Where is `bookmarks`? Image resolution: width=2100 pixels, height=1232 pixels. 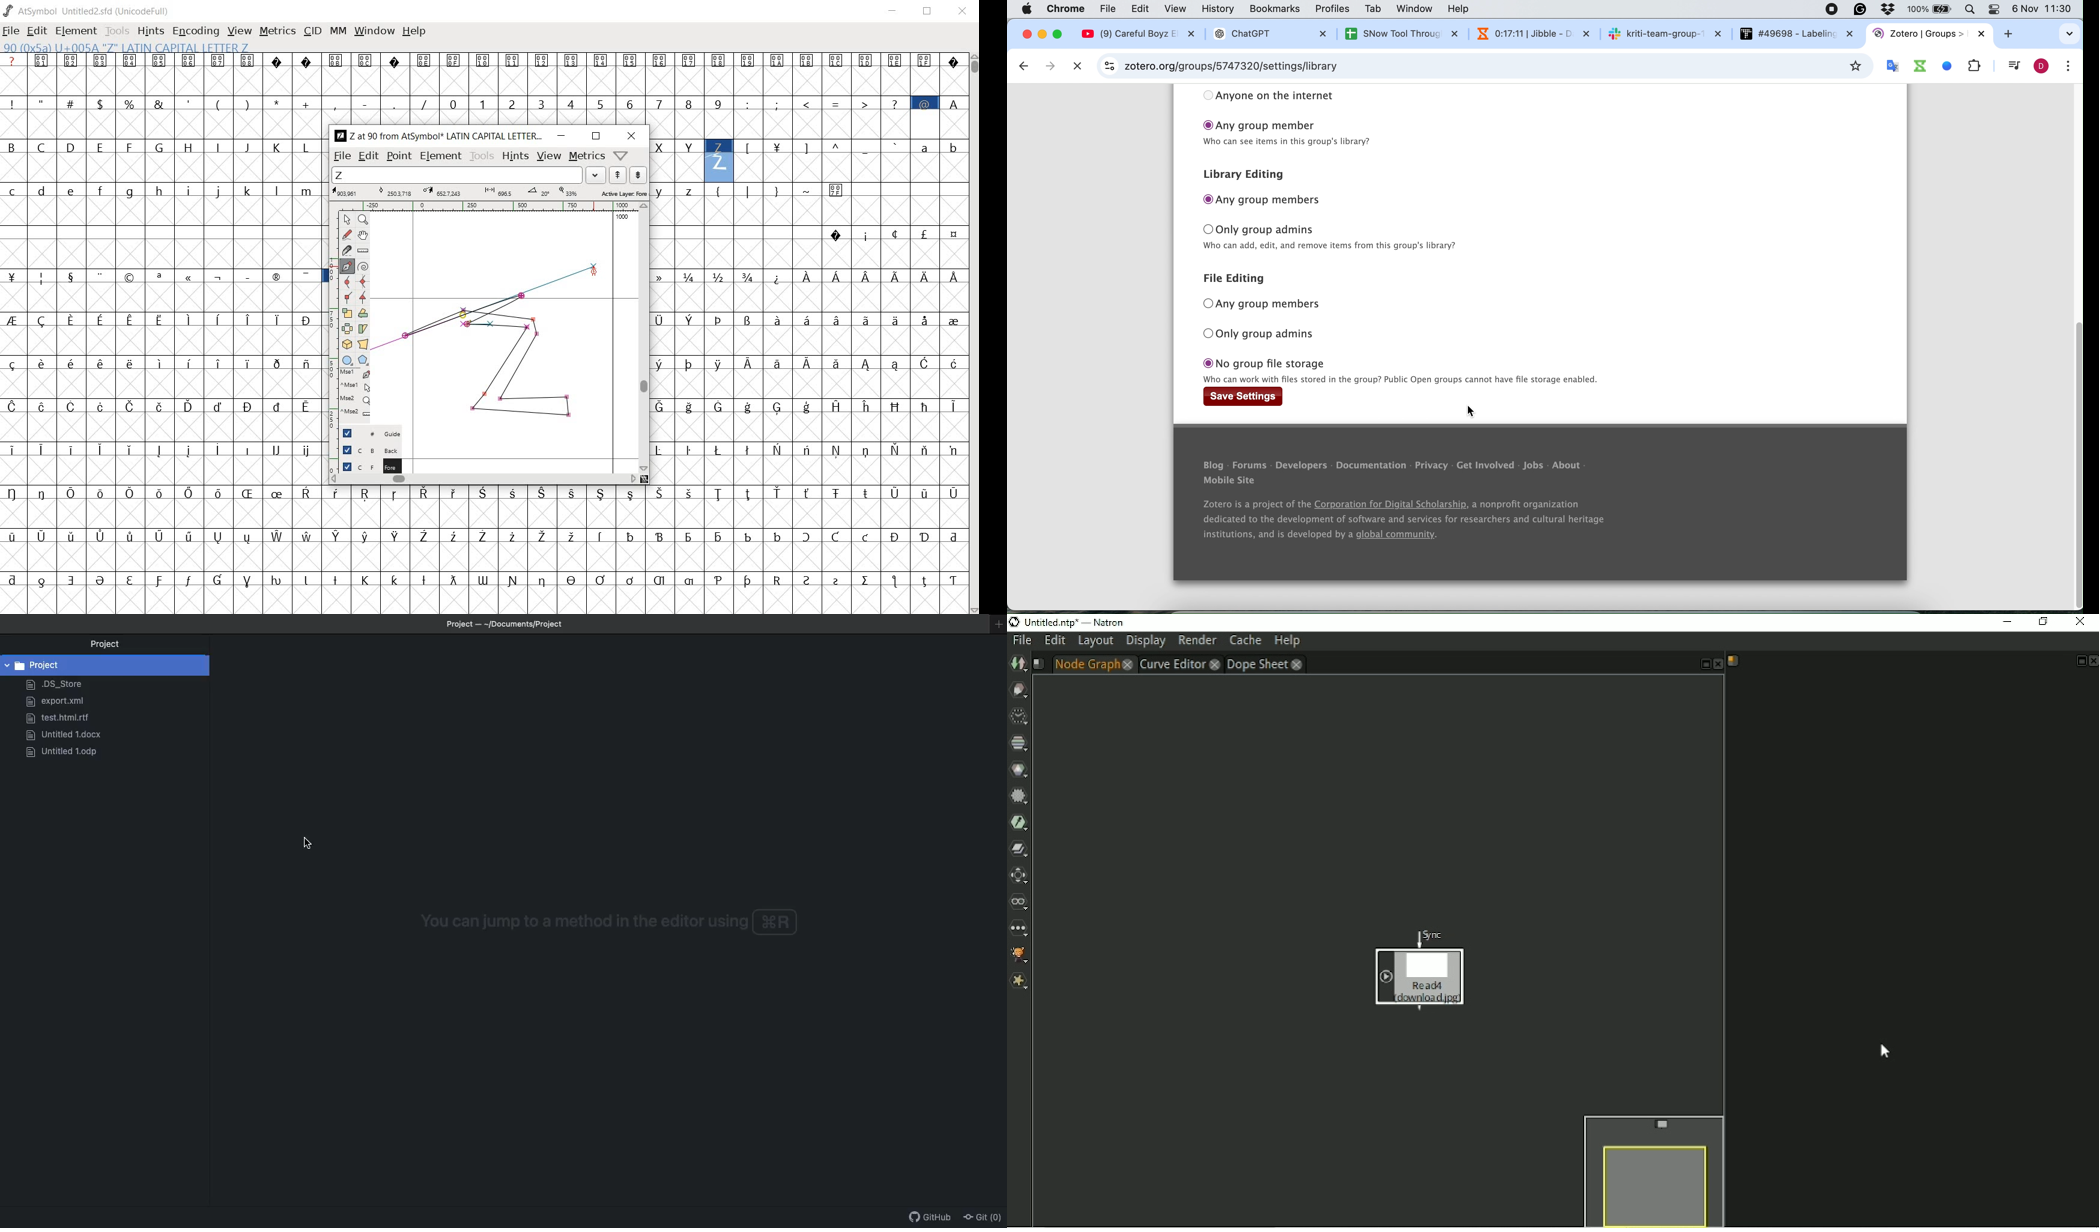
bookmarks is located at coordinates (1276, 10).